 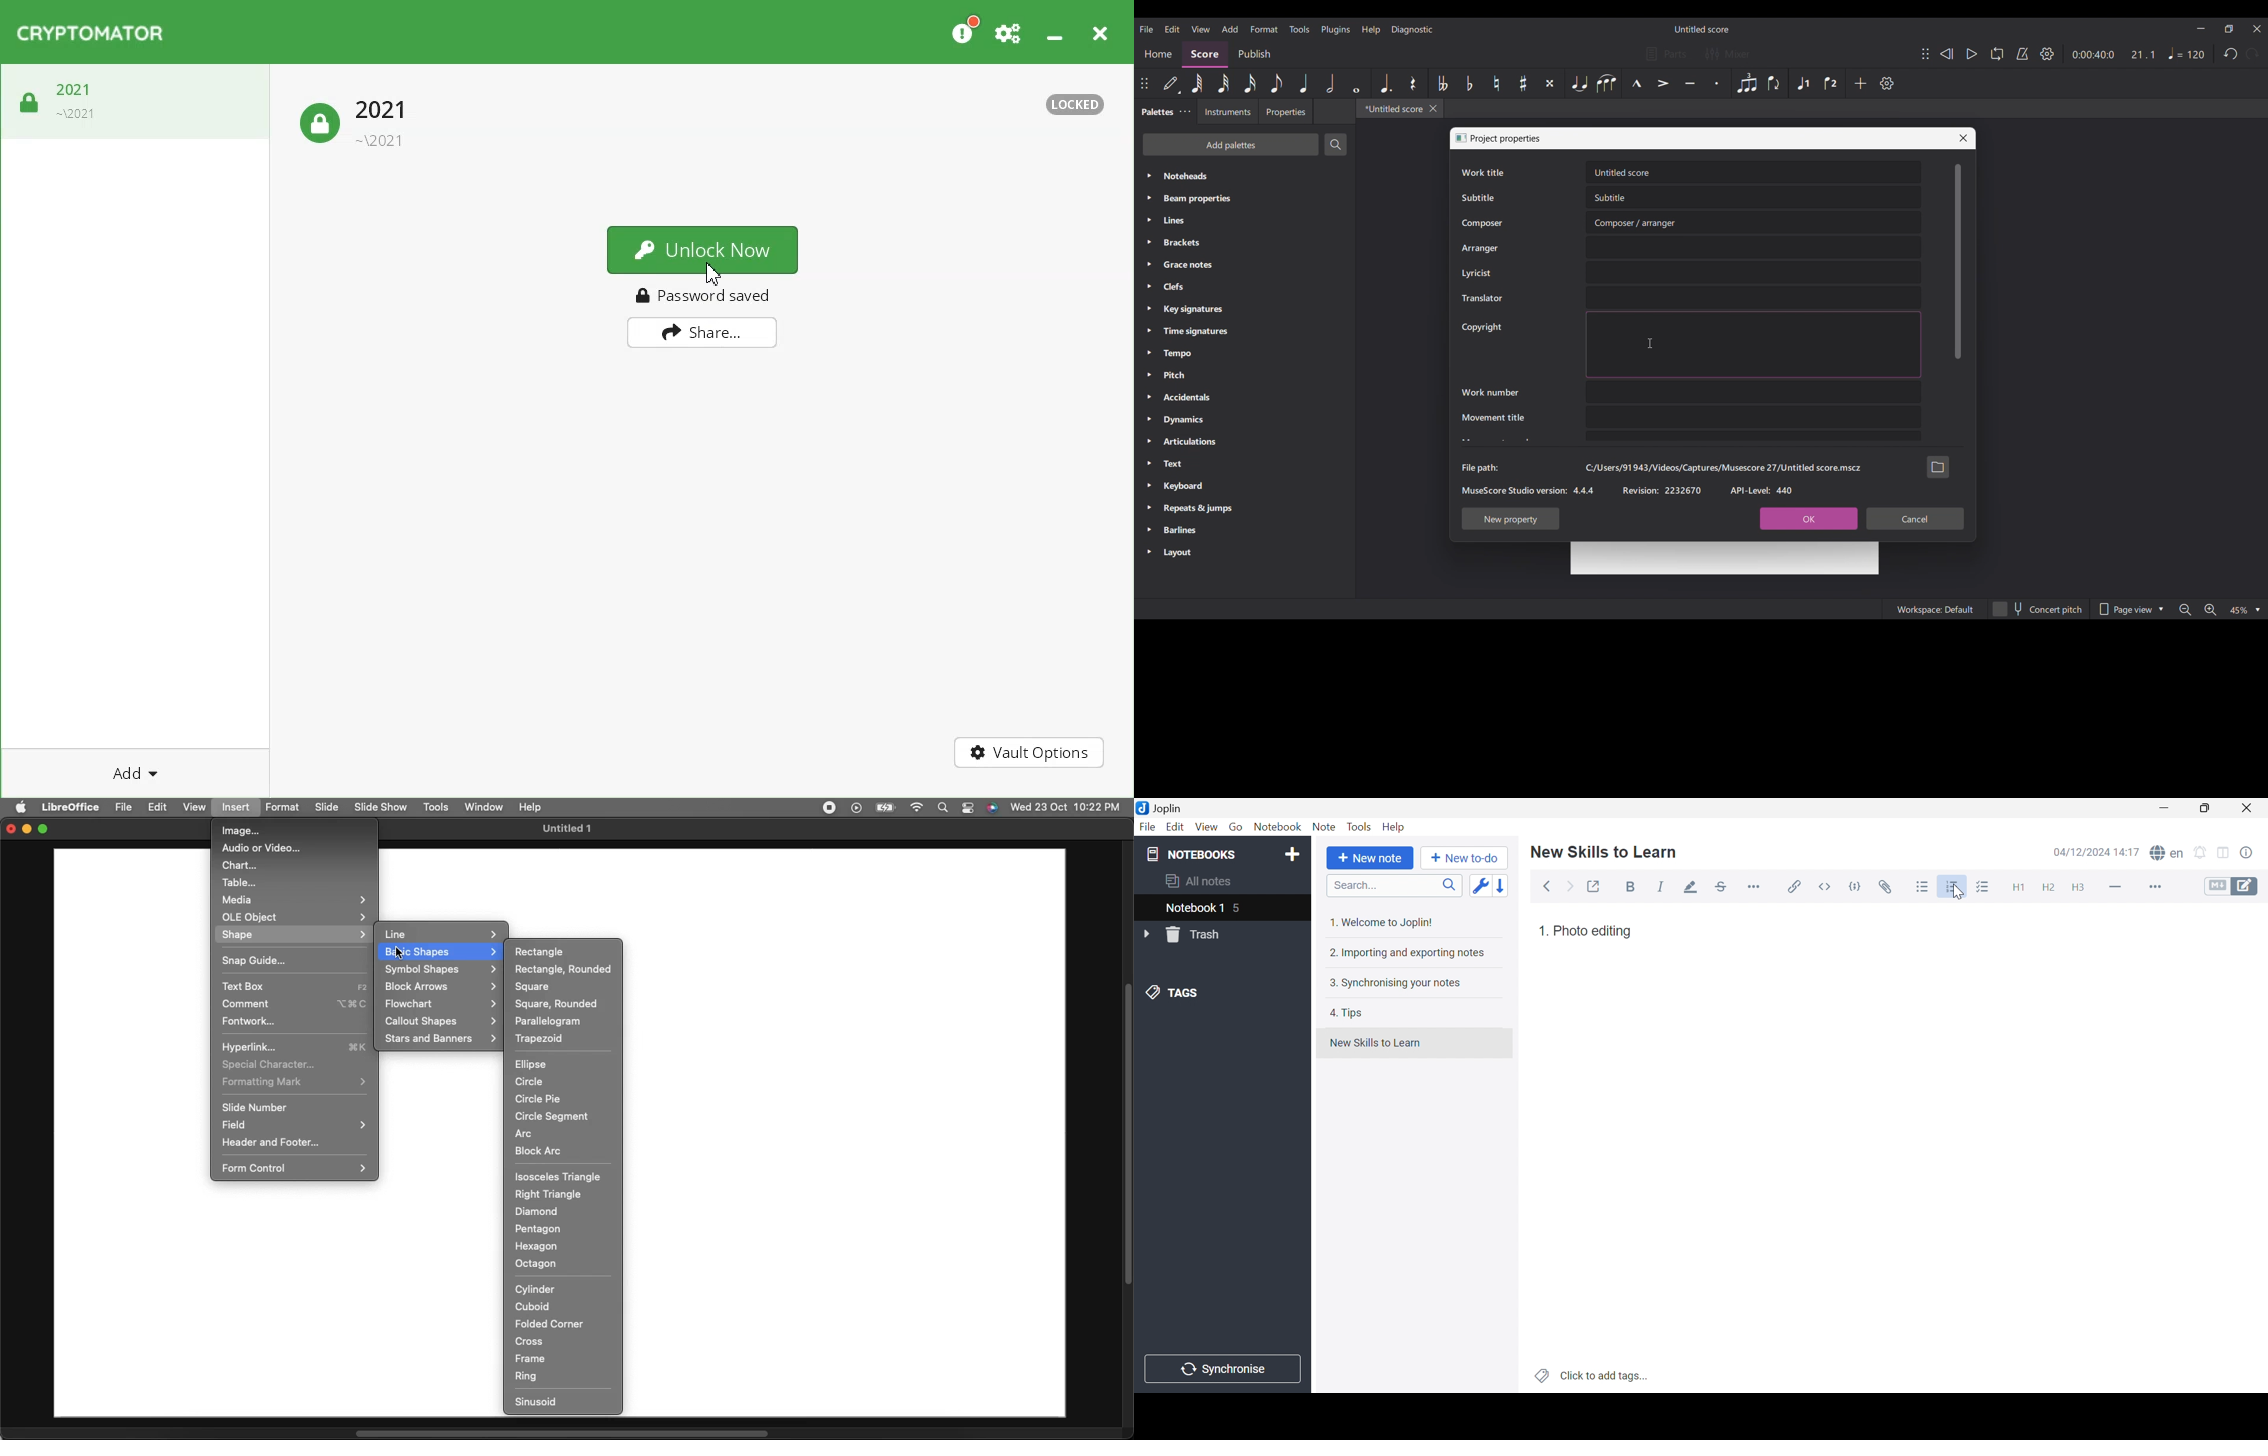 What do you see at coordinates (2204, 808) in the screenshot?
I see `Restore down` at bounding box center [2204, 808].